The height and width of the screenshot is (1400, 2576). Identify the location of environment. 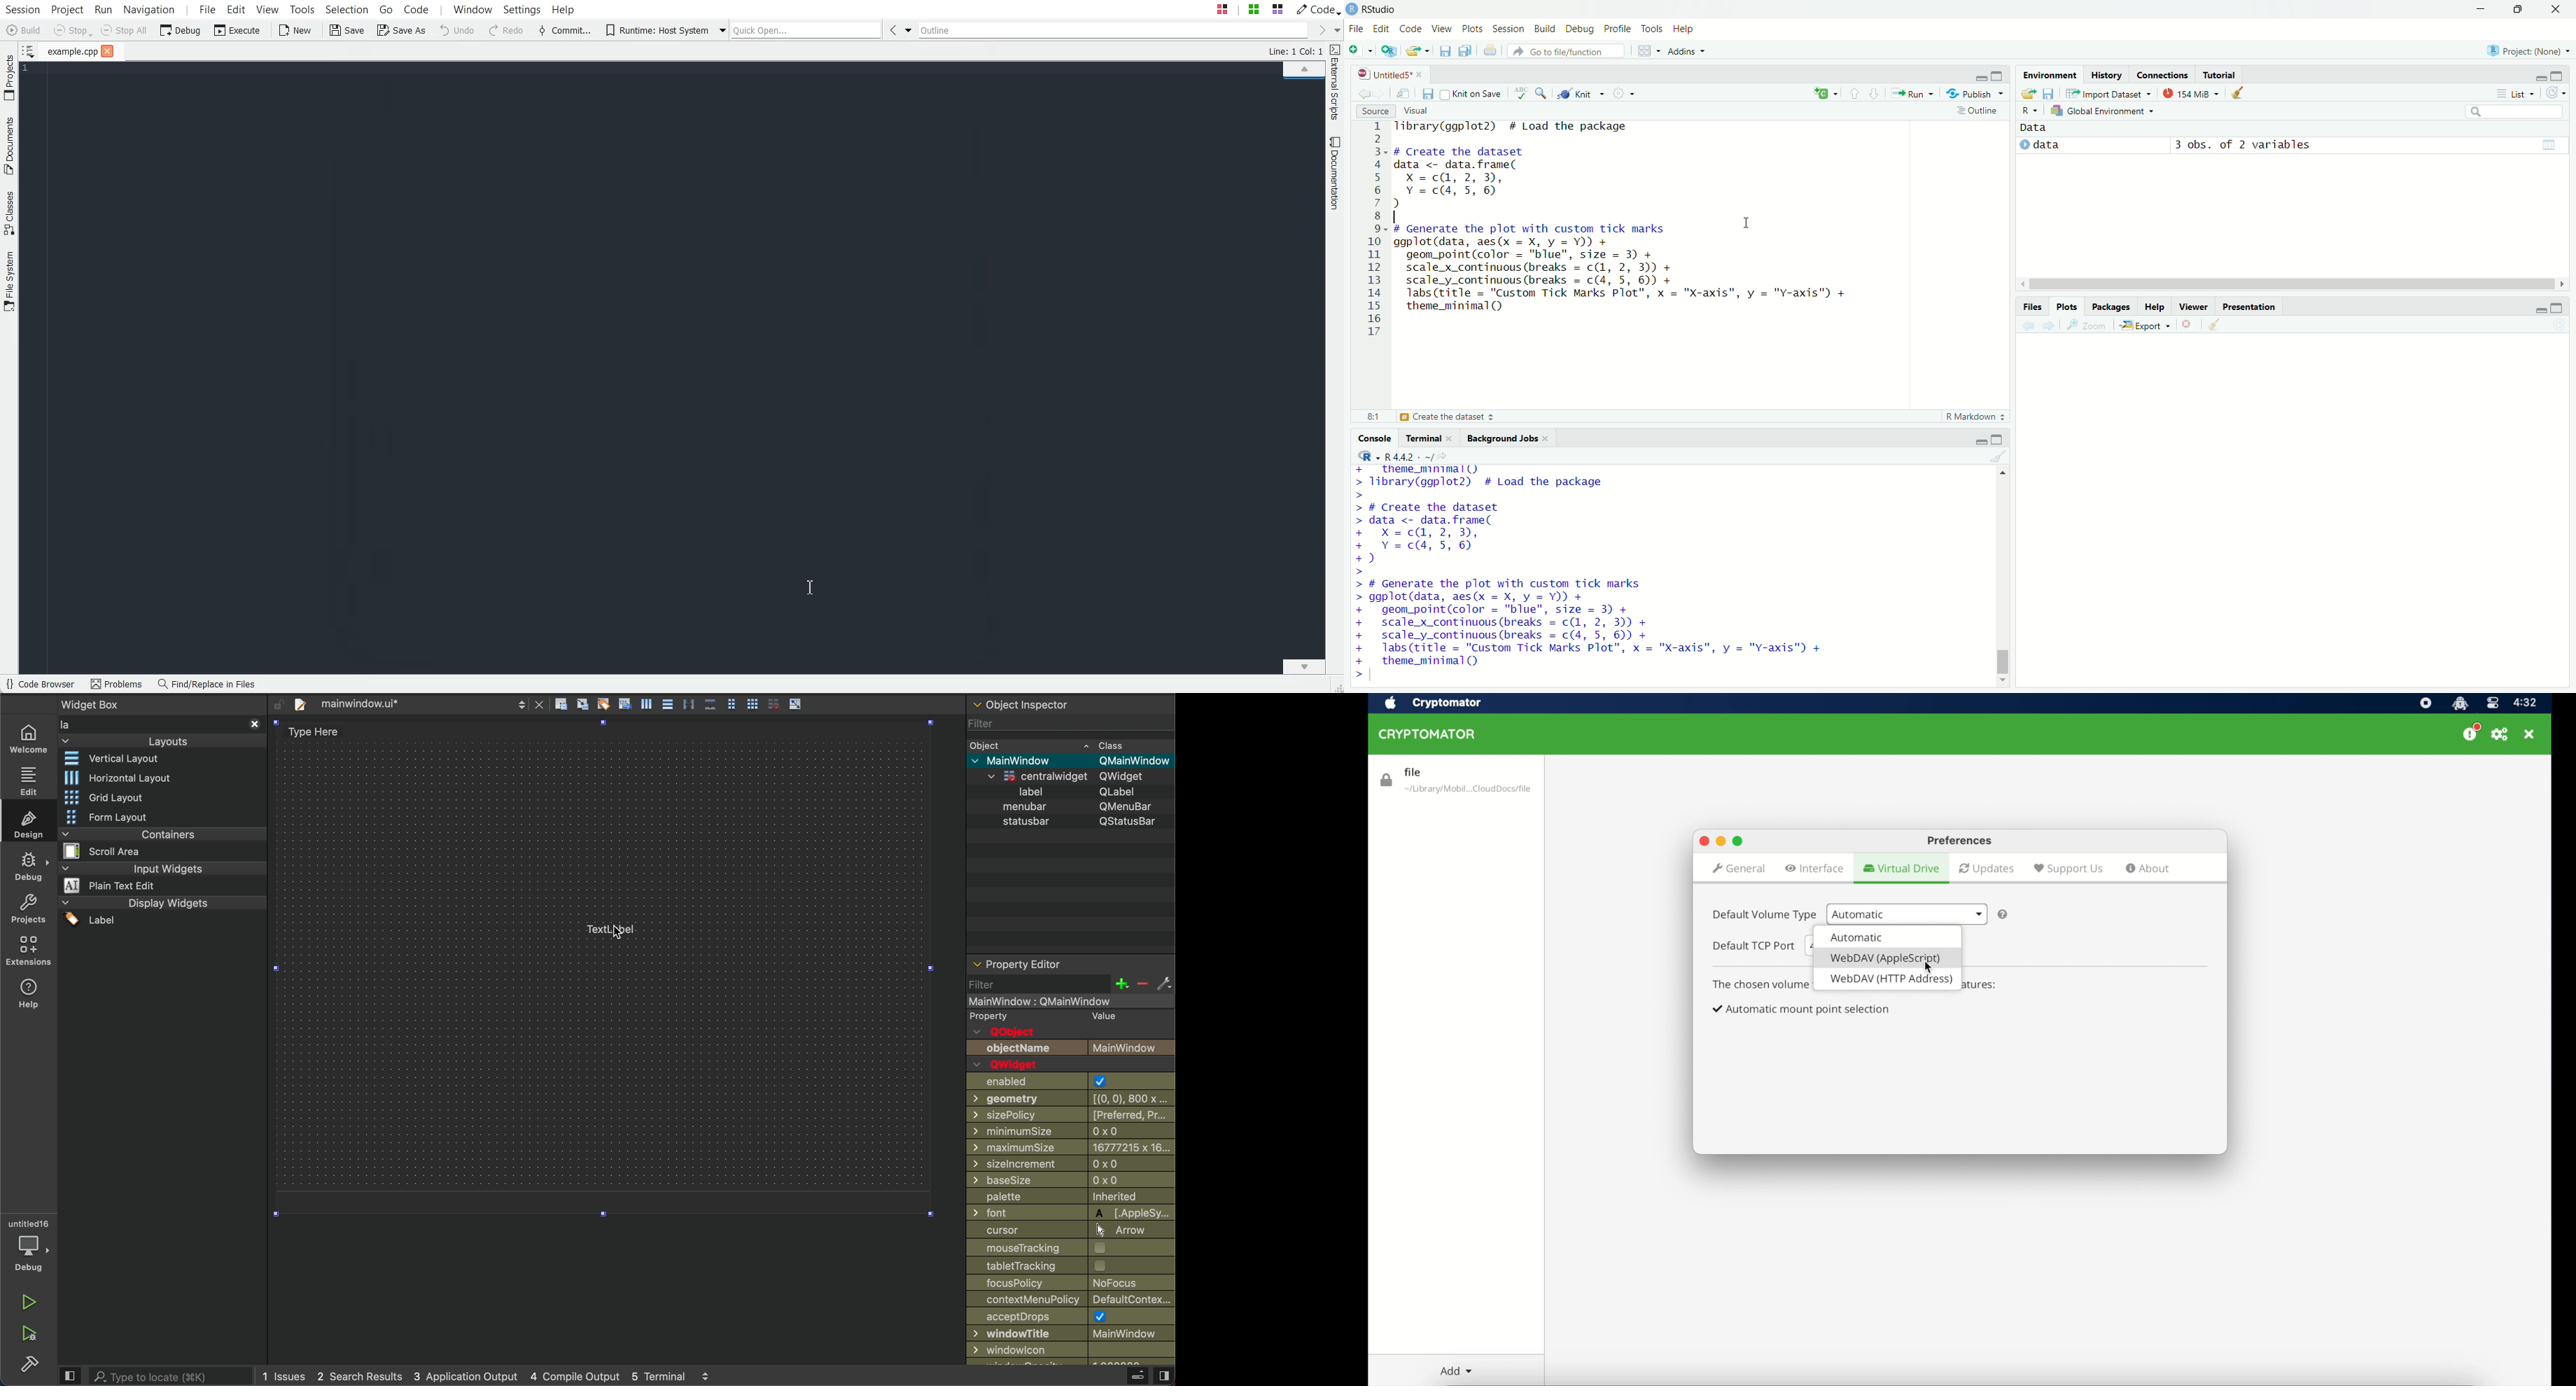
(2050, 74).